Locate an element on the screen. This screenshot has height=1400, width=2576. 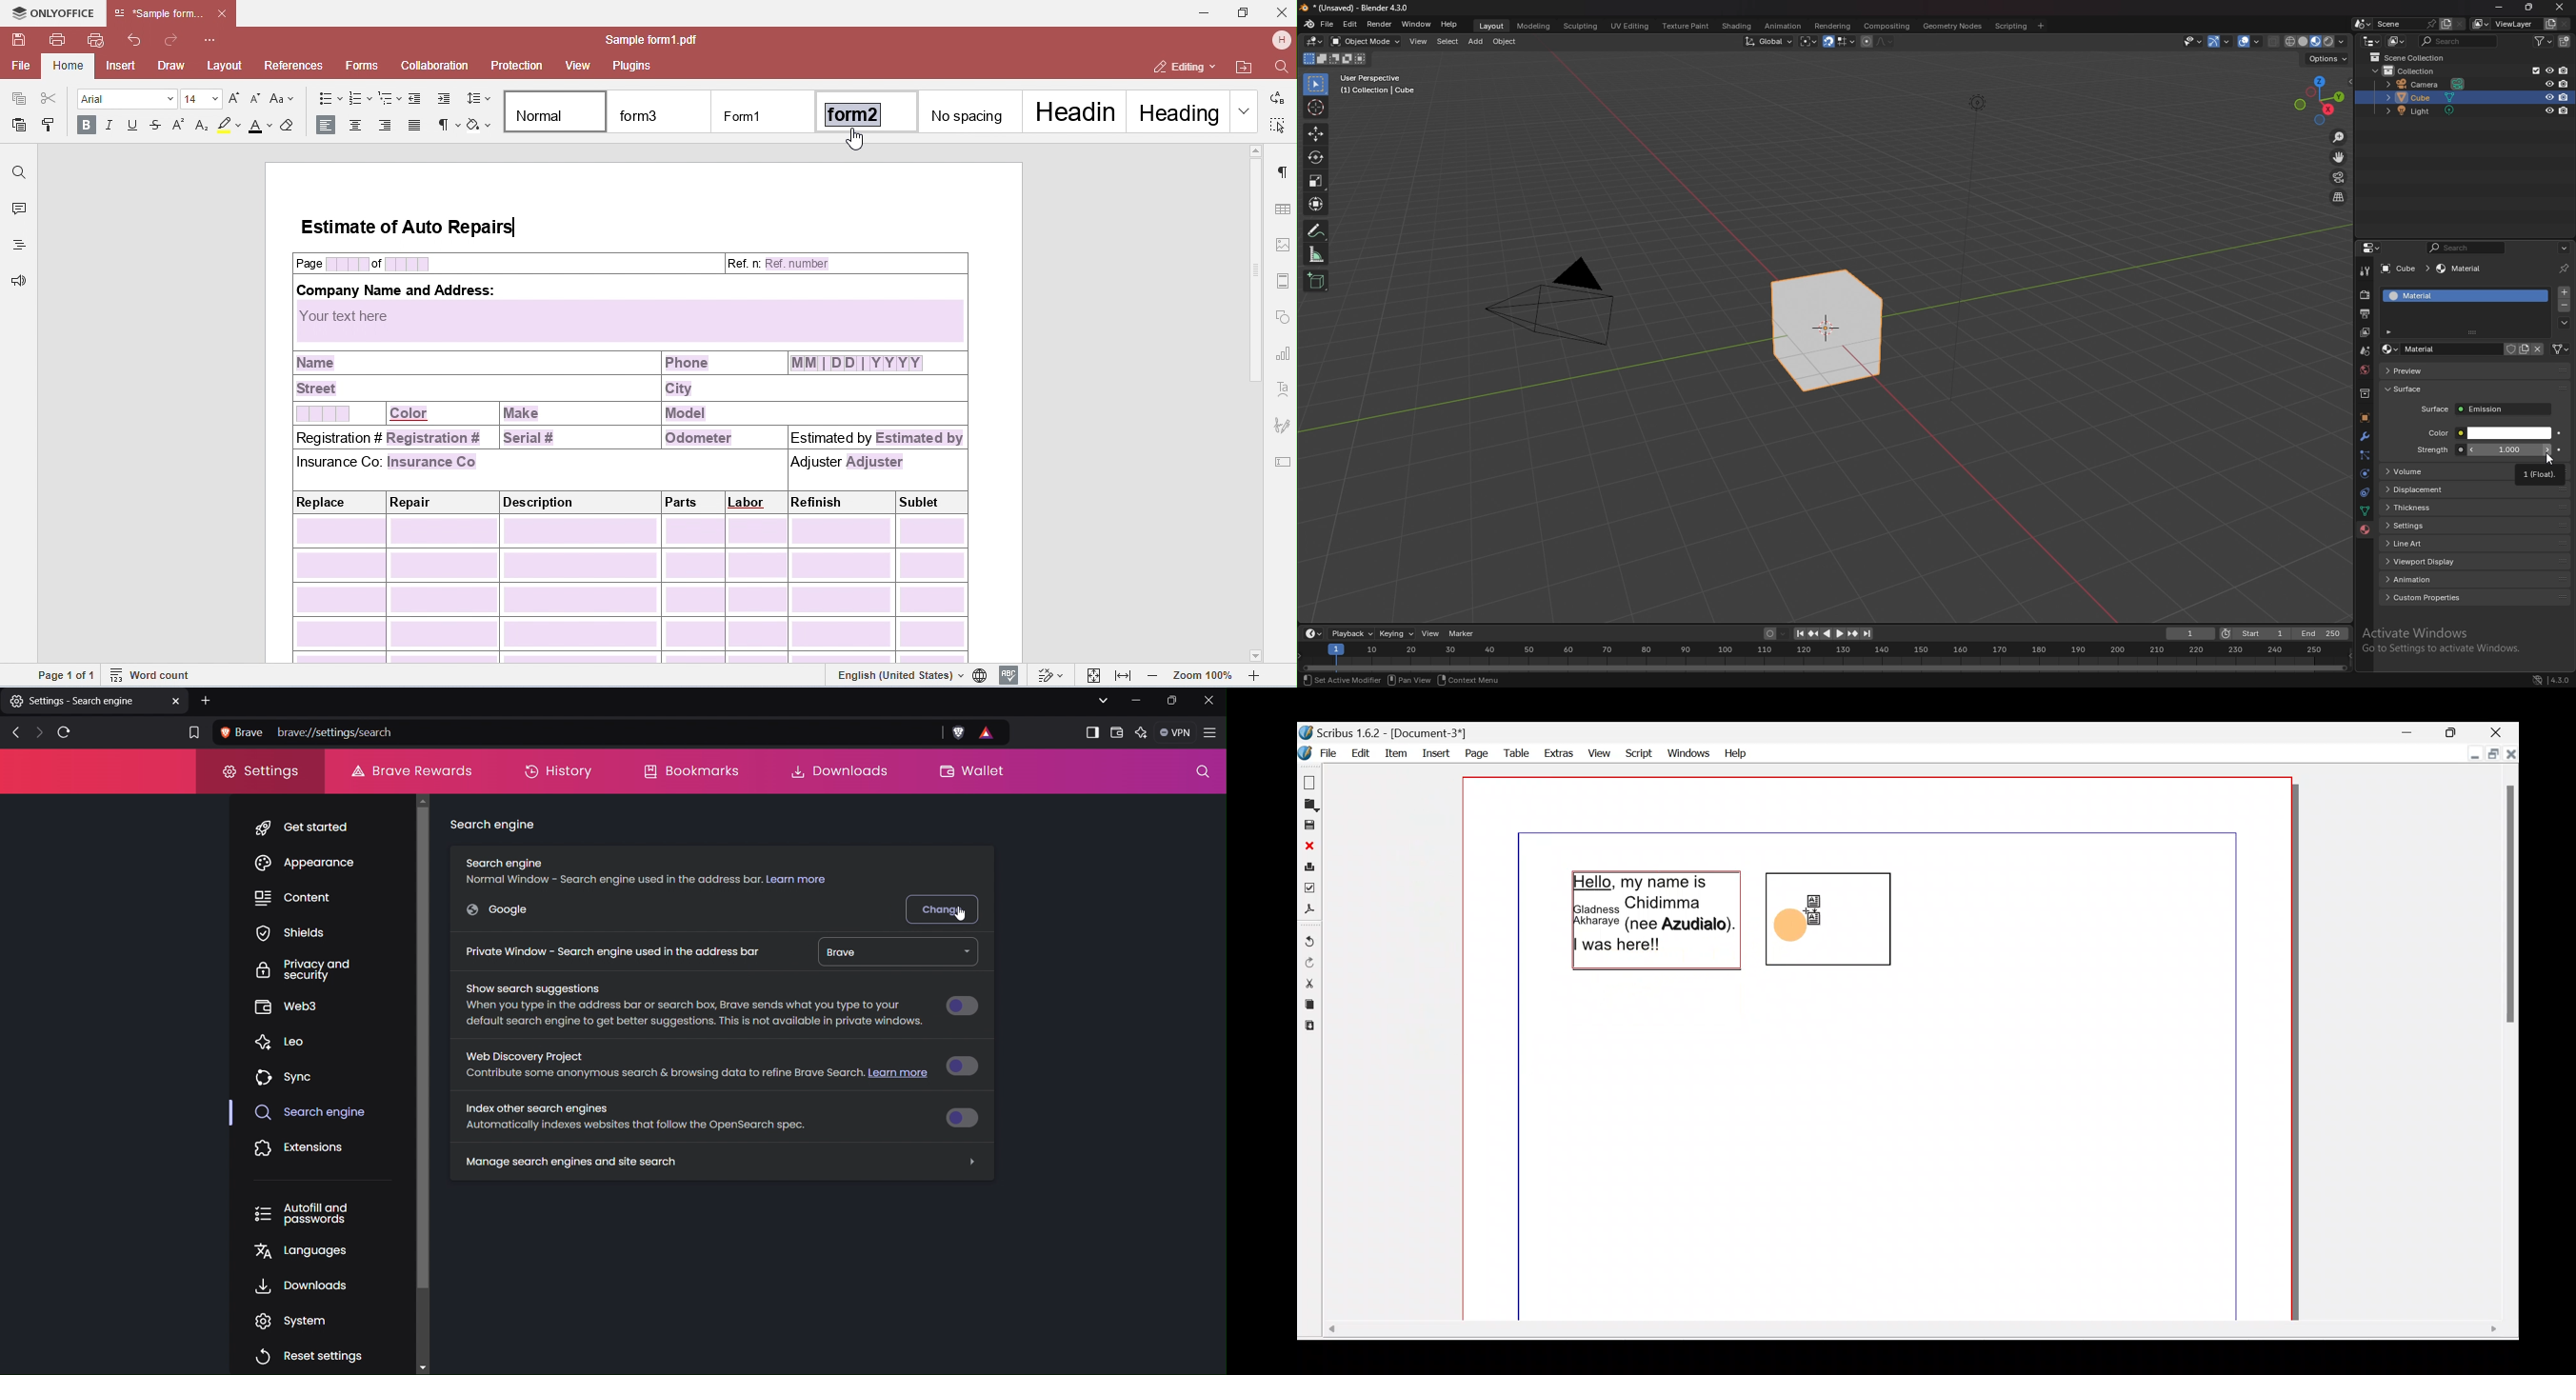
search is located at coordinates (2470, 248).